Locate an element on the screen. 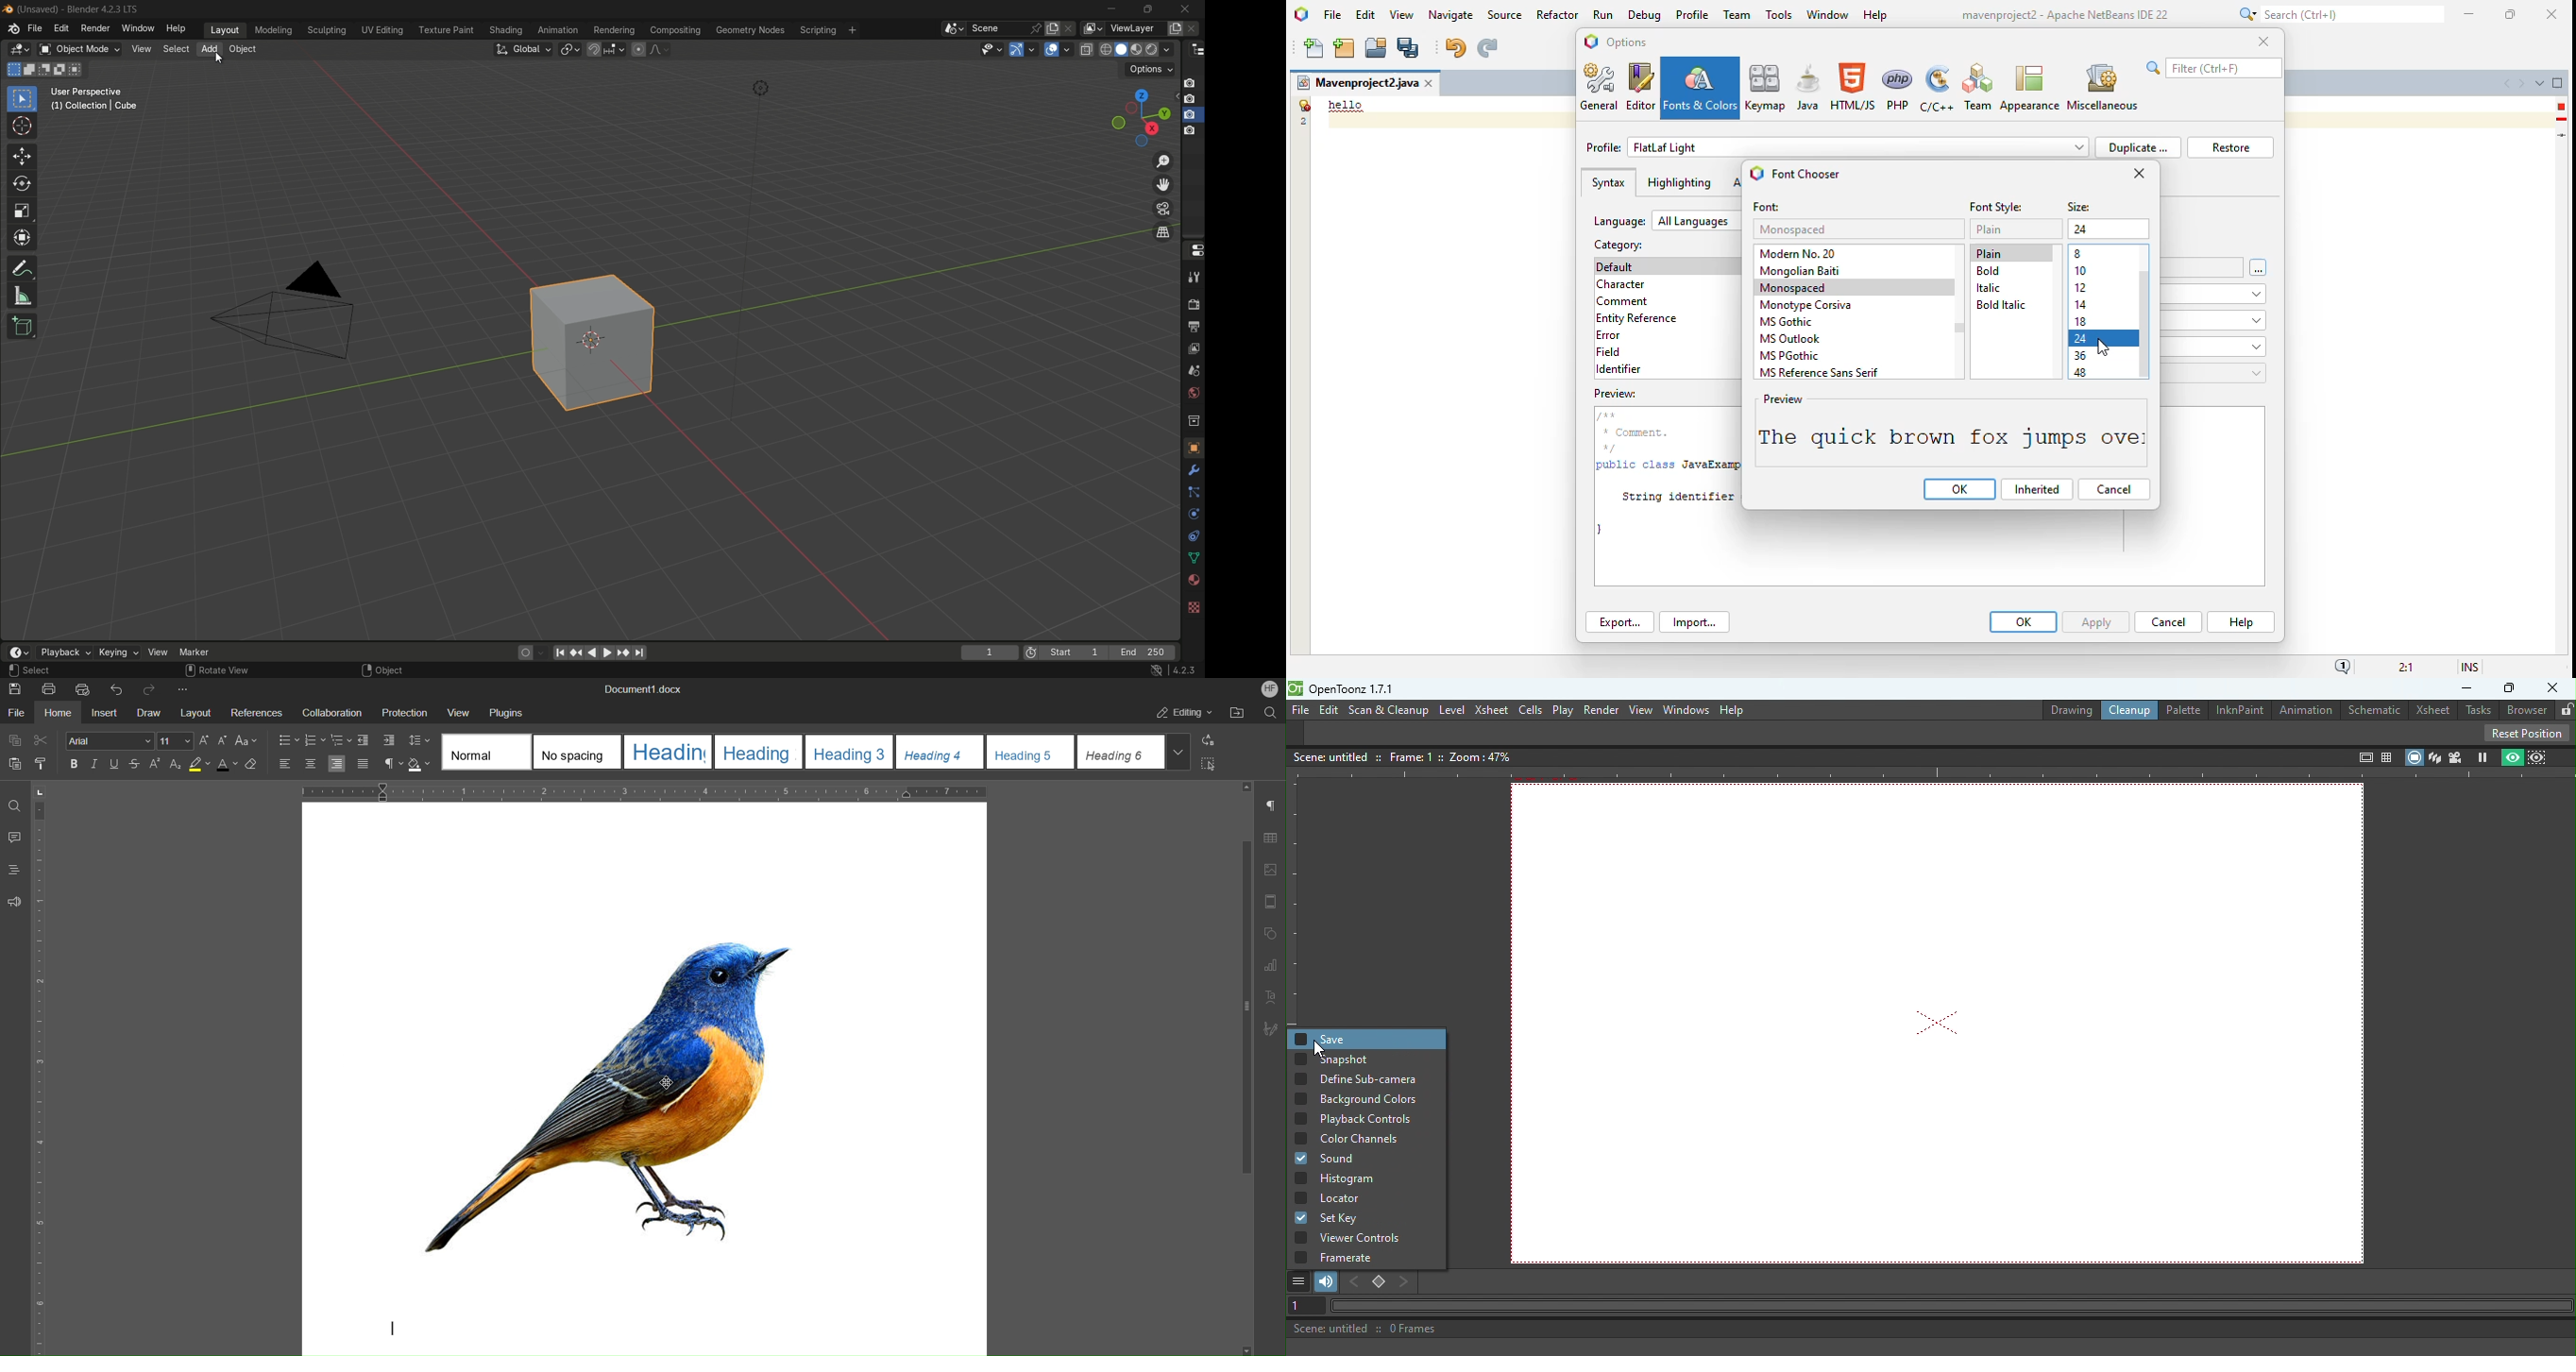  References is located at coordinates (255, 710).